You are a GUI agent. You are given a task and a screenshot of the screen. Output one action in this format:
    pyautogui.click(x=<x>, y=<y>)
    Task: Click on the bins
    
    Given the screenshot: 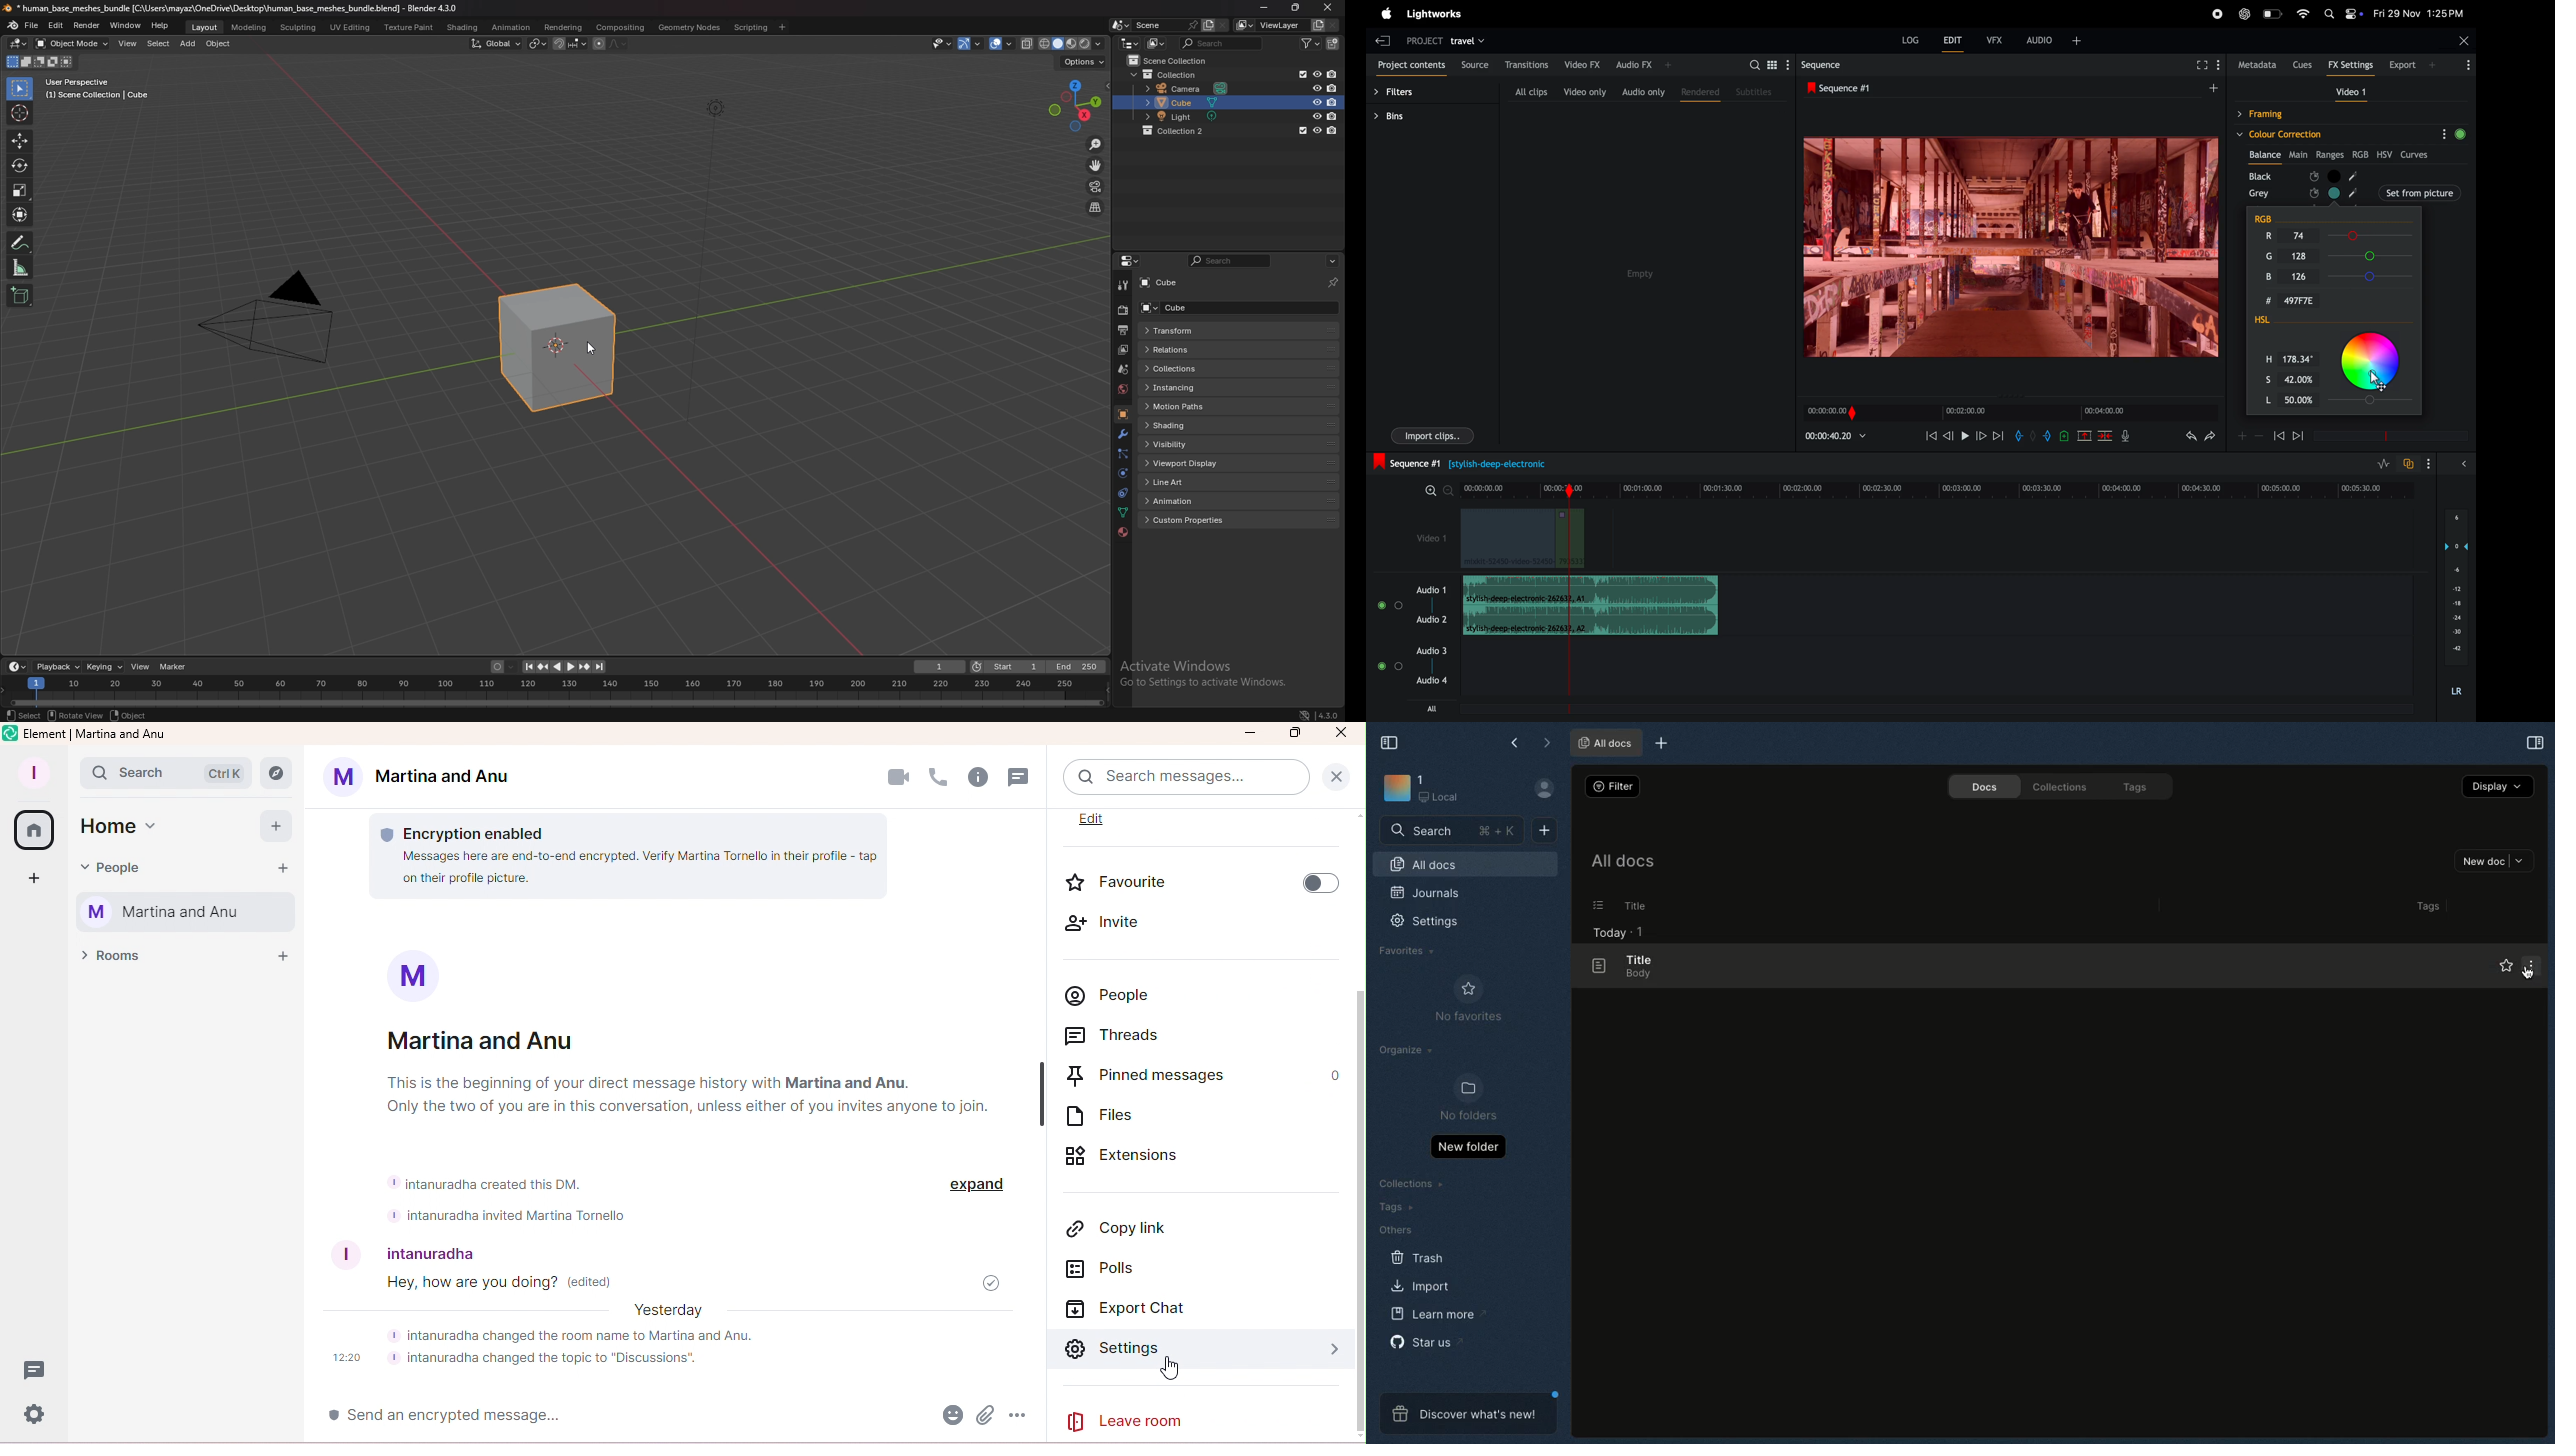 What is the action you would take?
    pyautogui.click(x=1400, y=117)
    